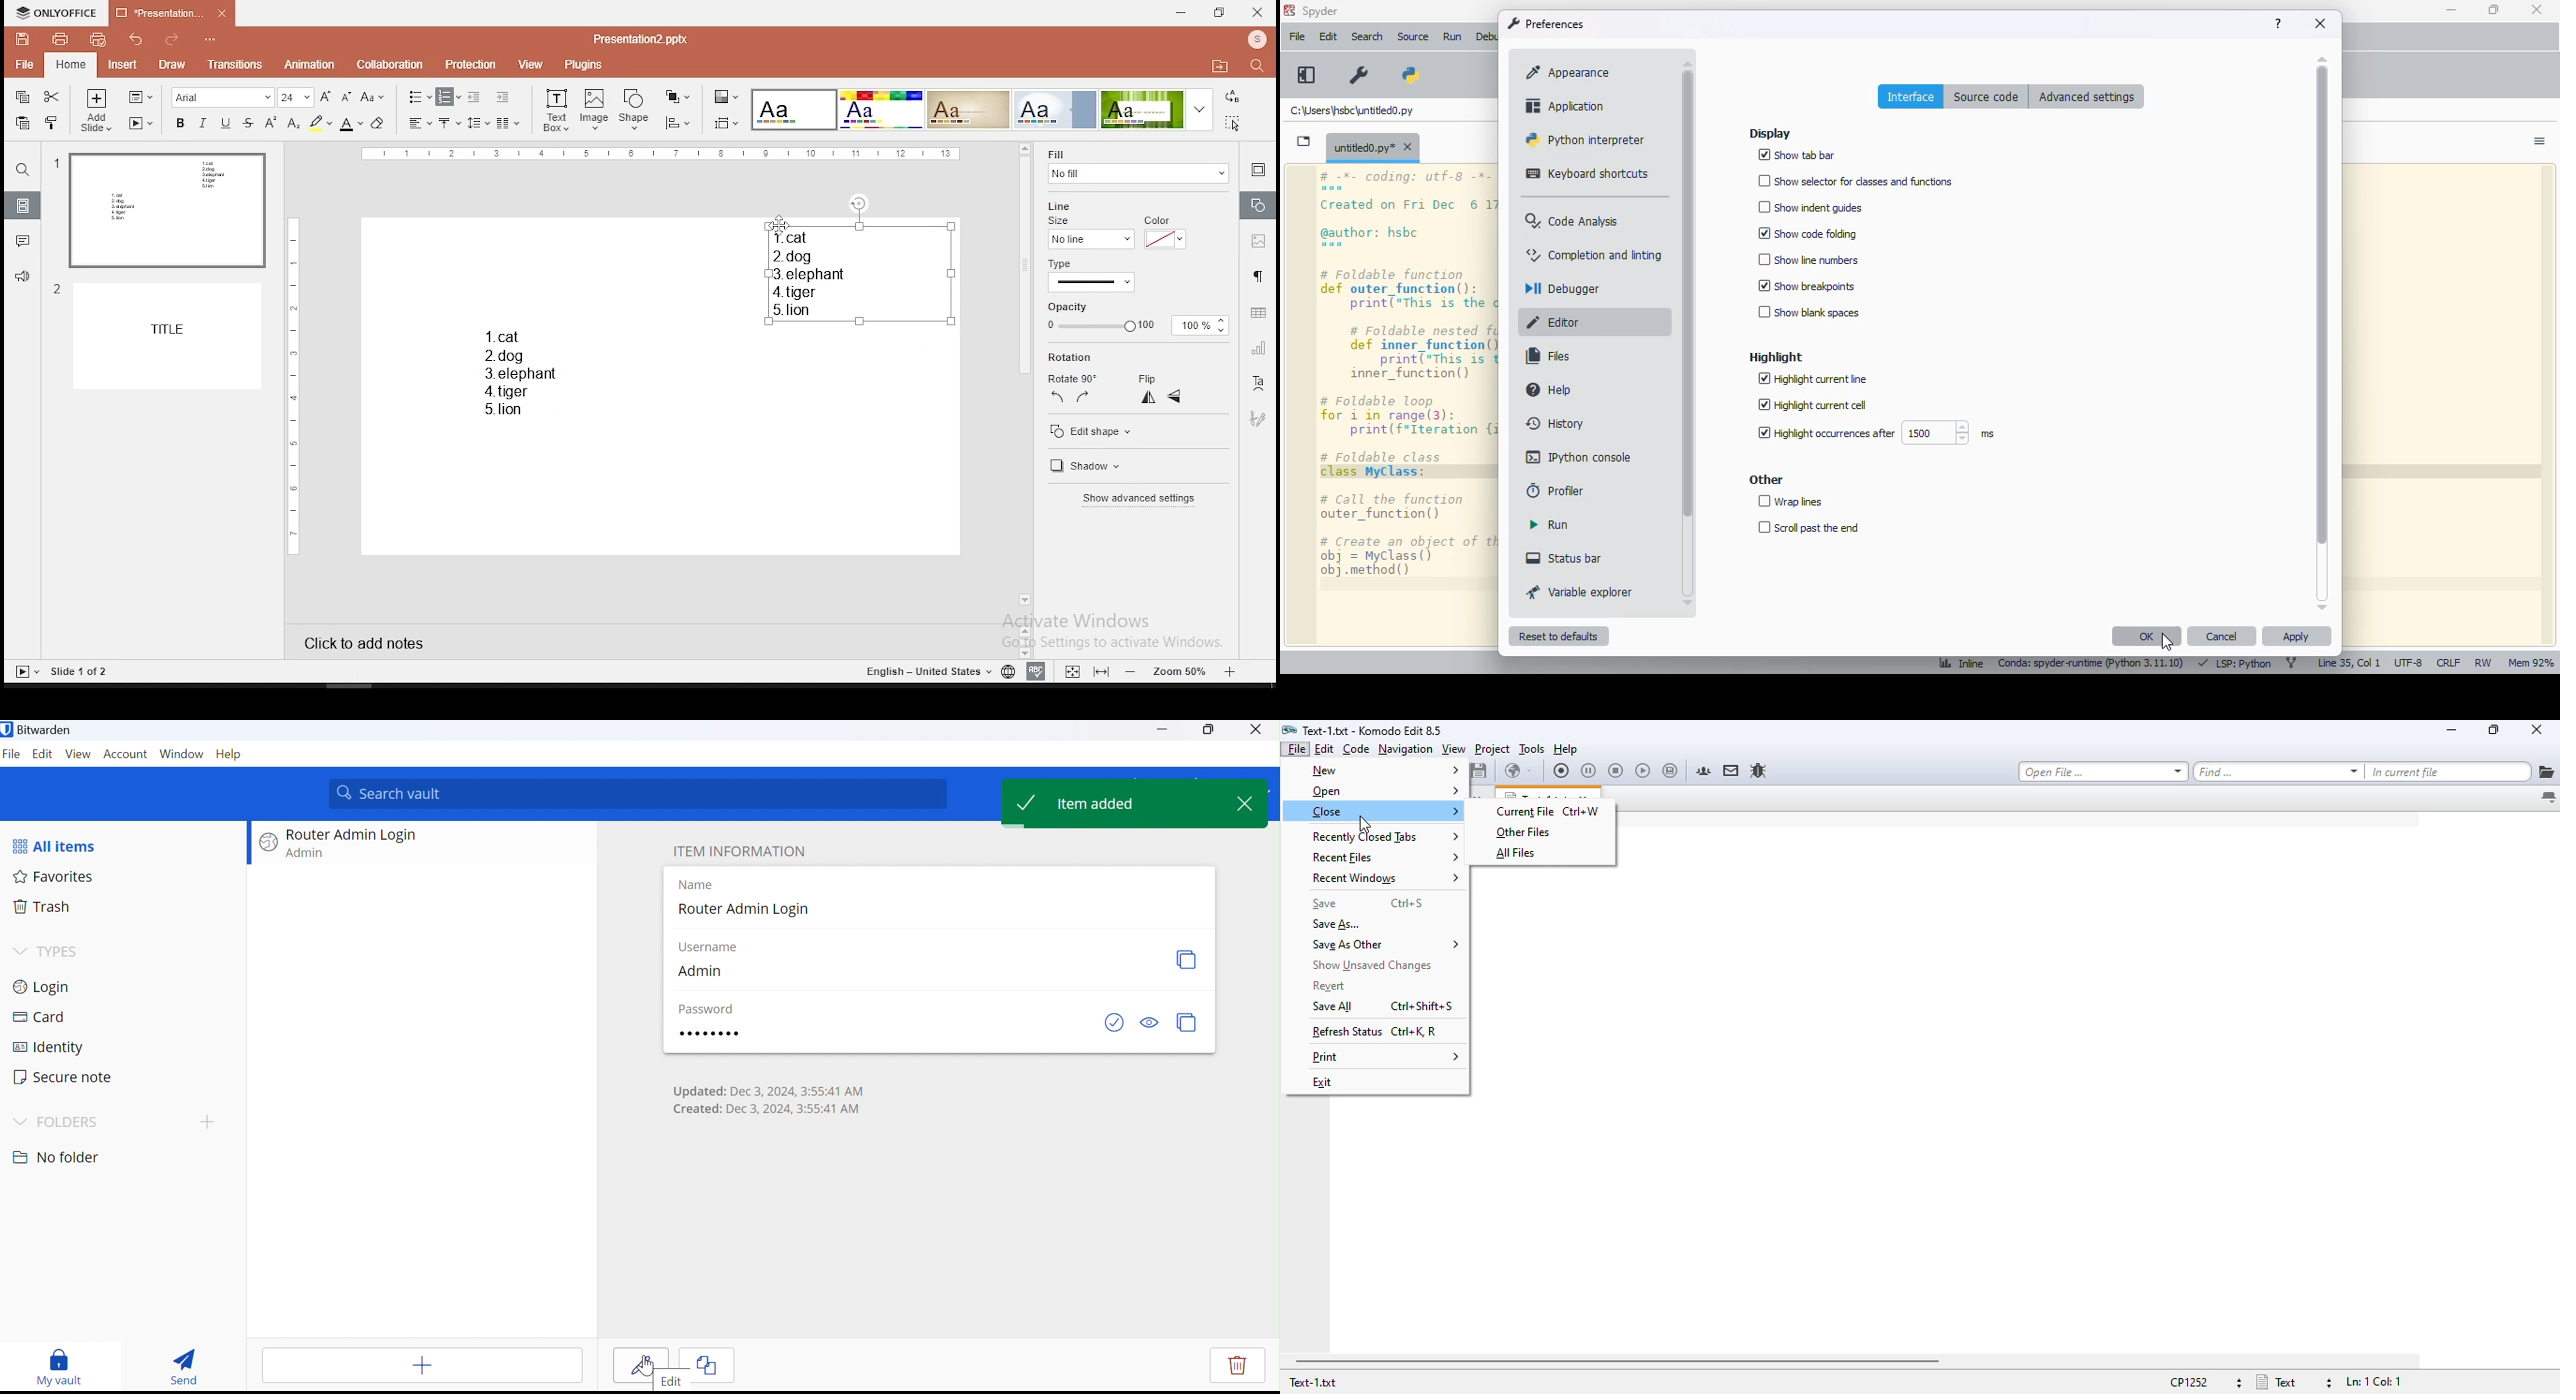 Image resolution: width=2576 pixels, height=1400 pixels. What do you see at coordinates (1808, 260) in the screenshot?
I see `show line numbers` at bounding box center [1808, 260].